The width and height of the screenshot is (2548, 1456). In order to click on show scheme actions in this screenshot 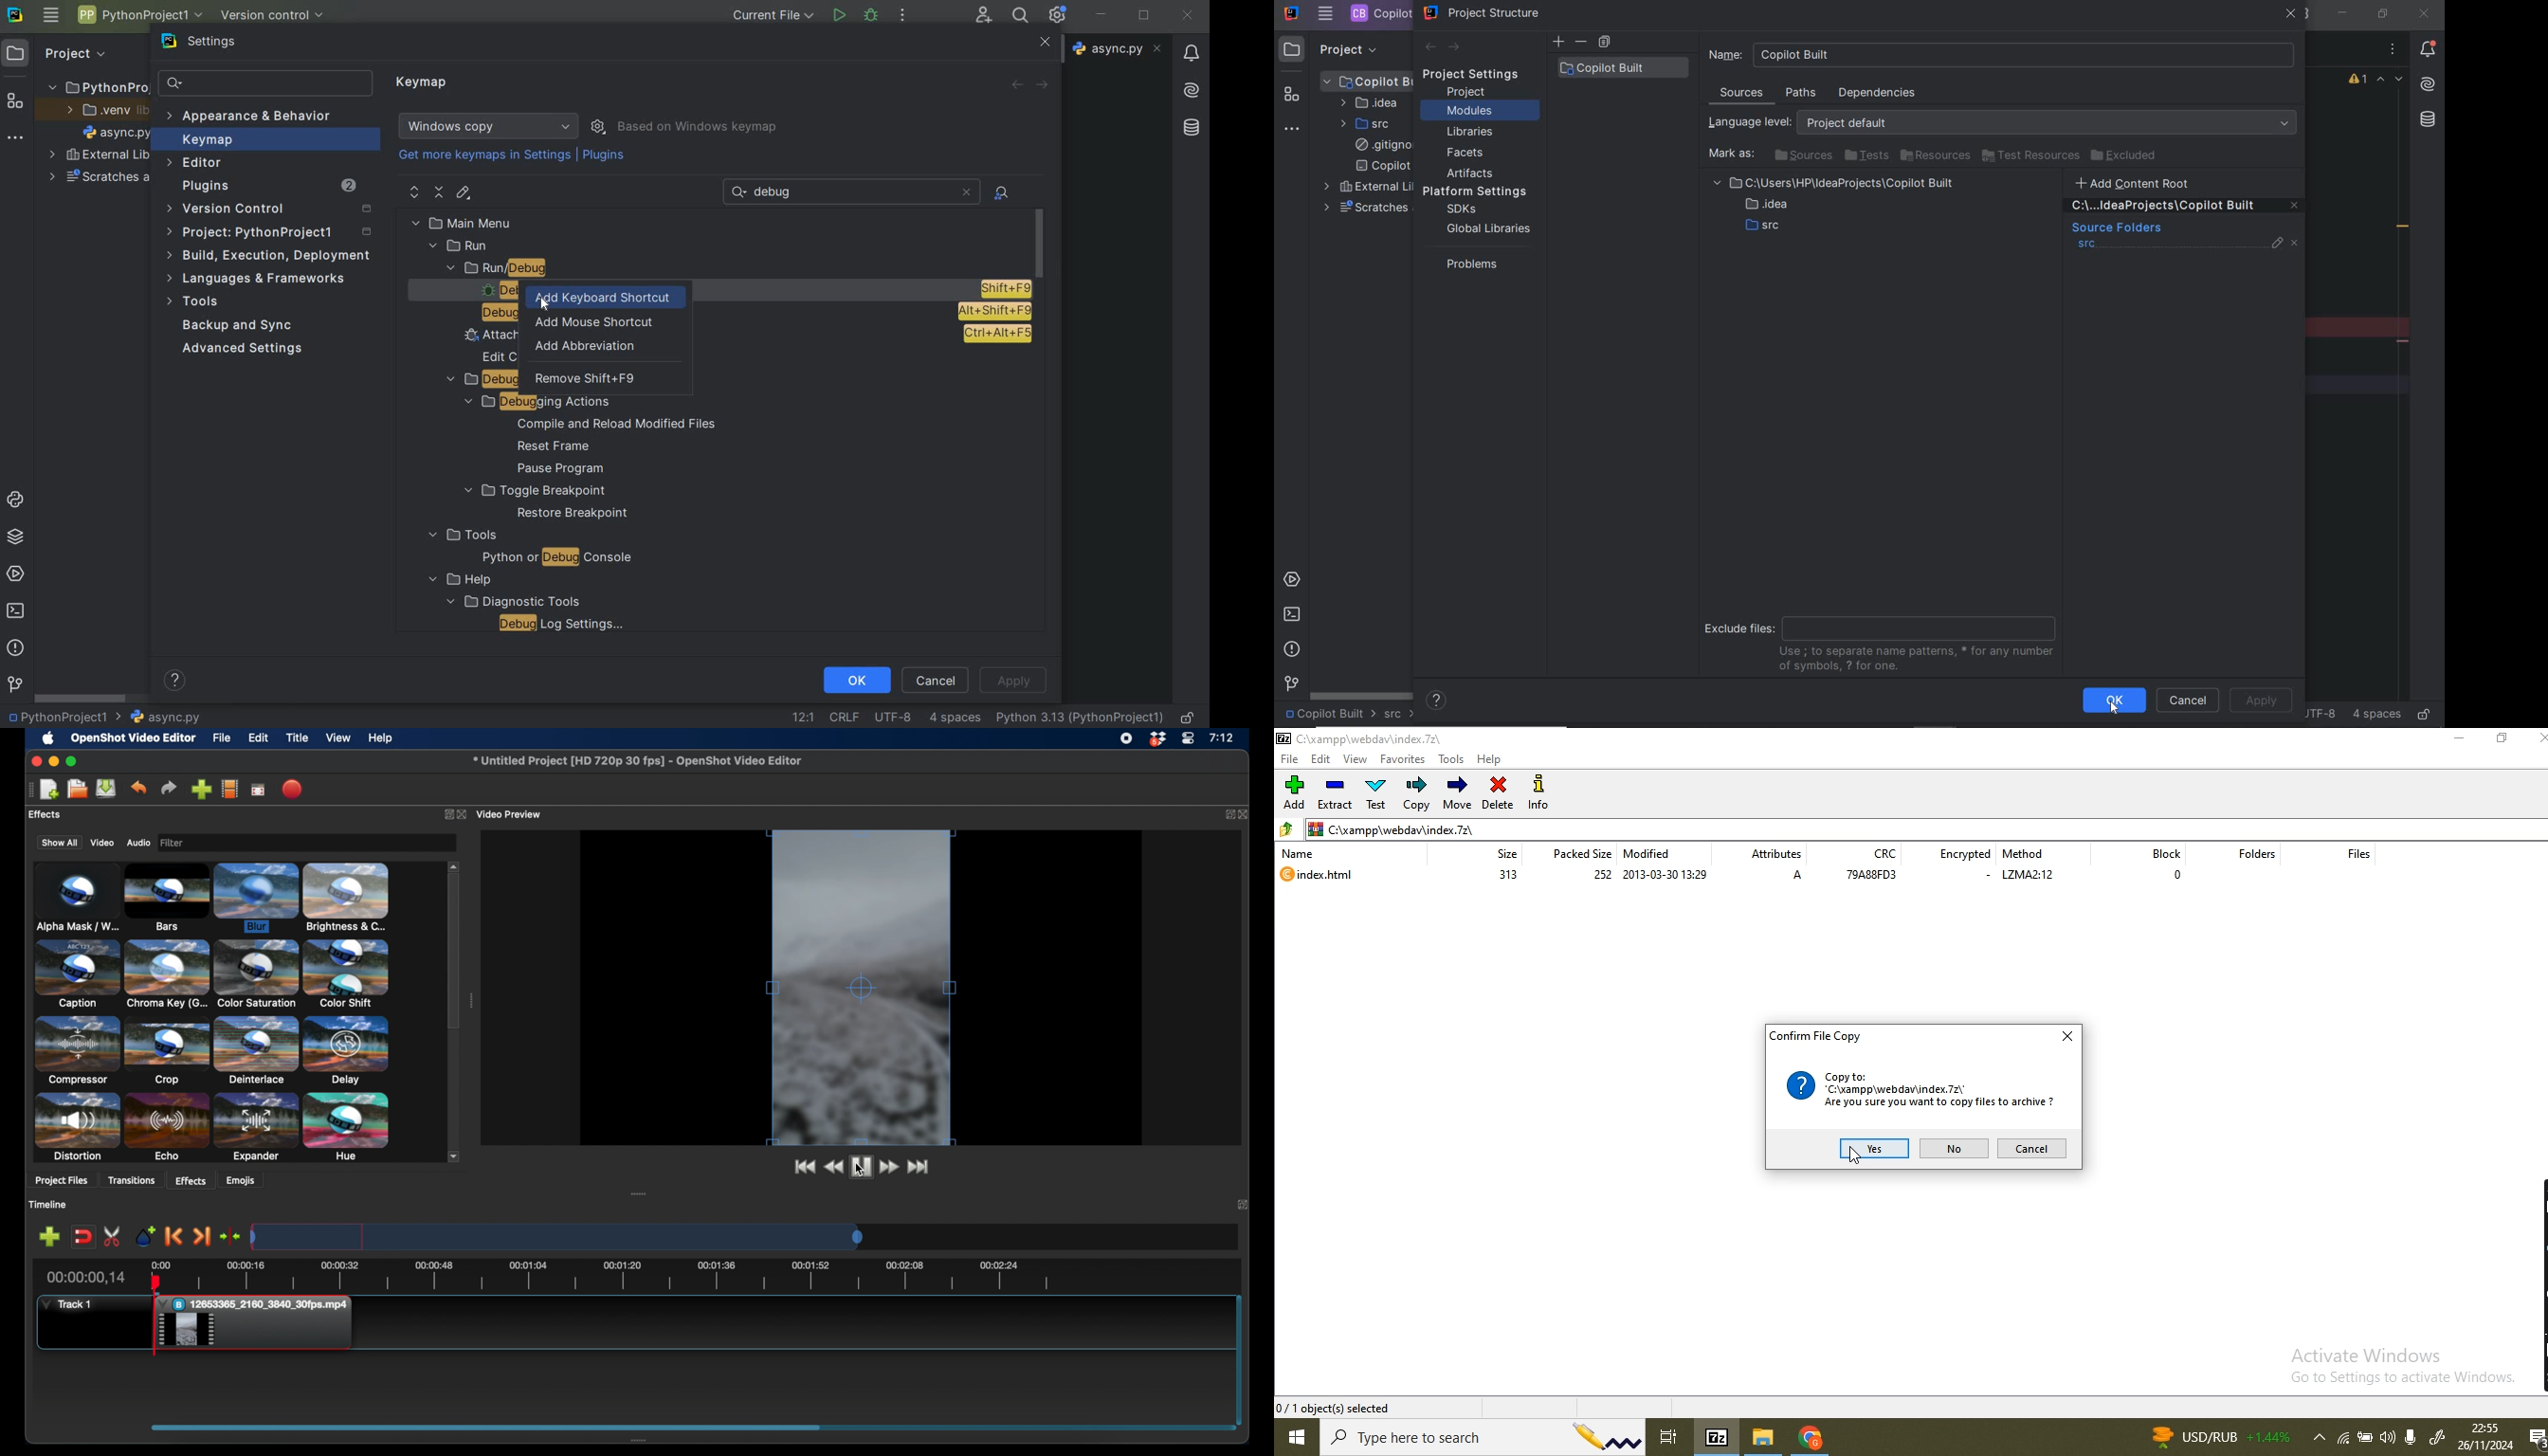, I will do `click(600, 125)`.